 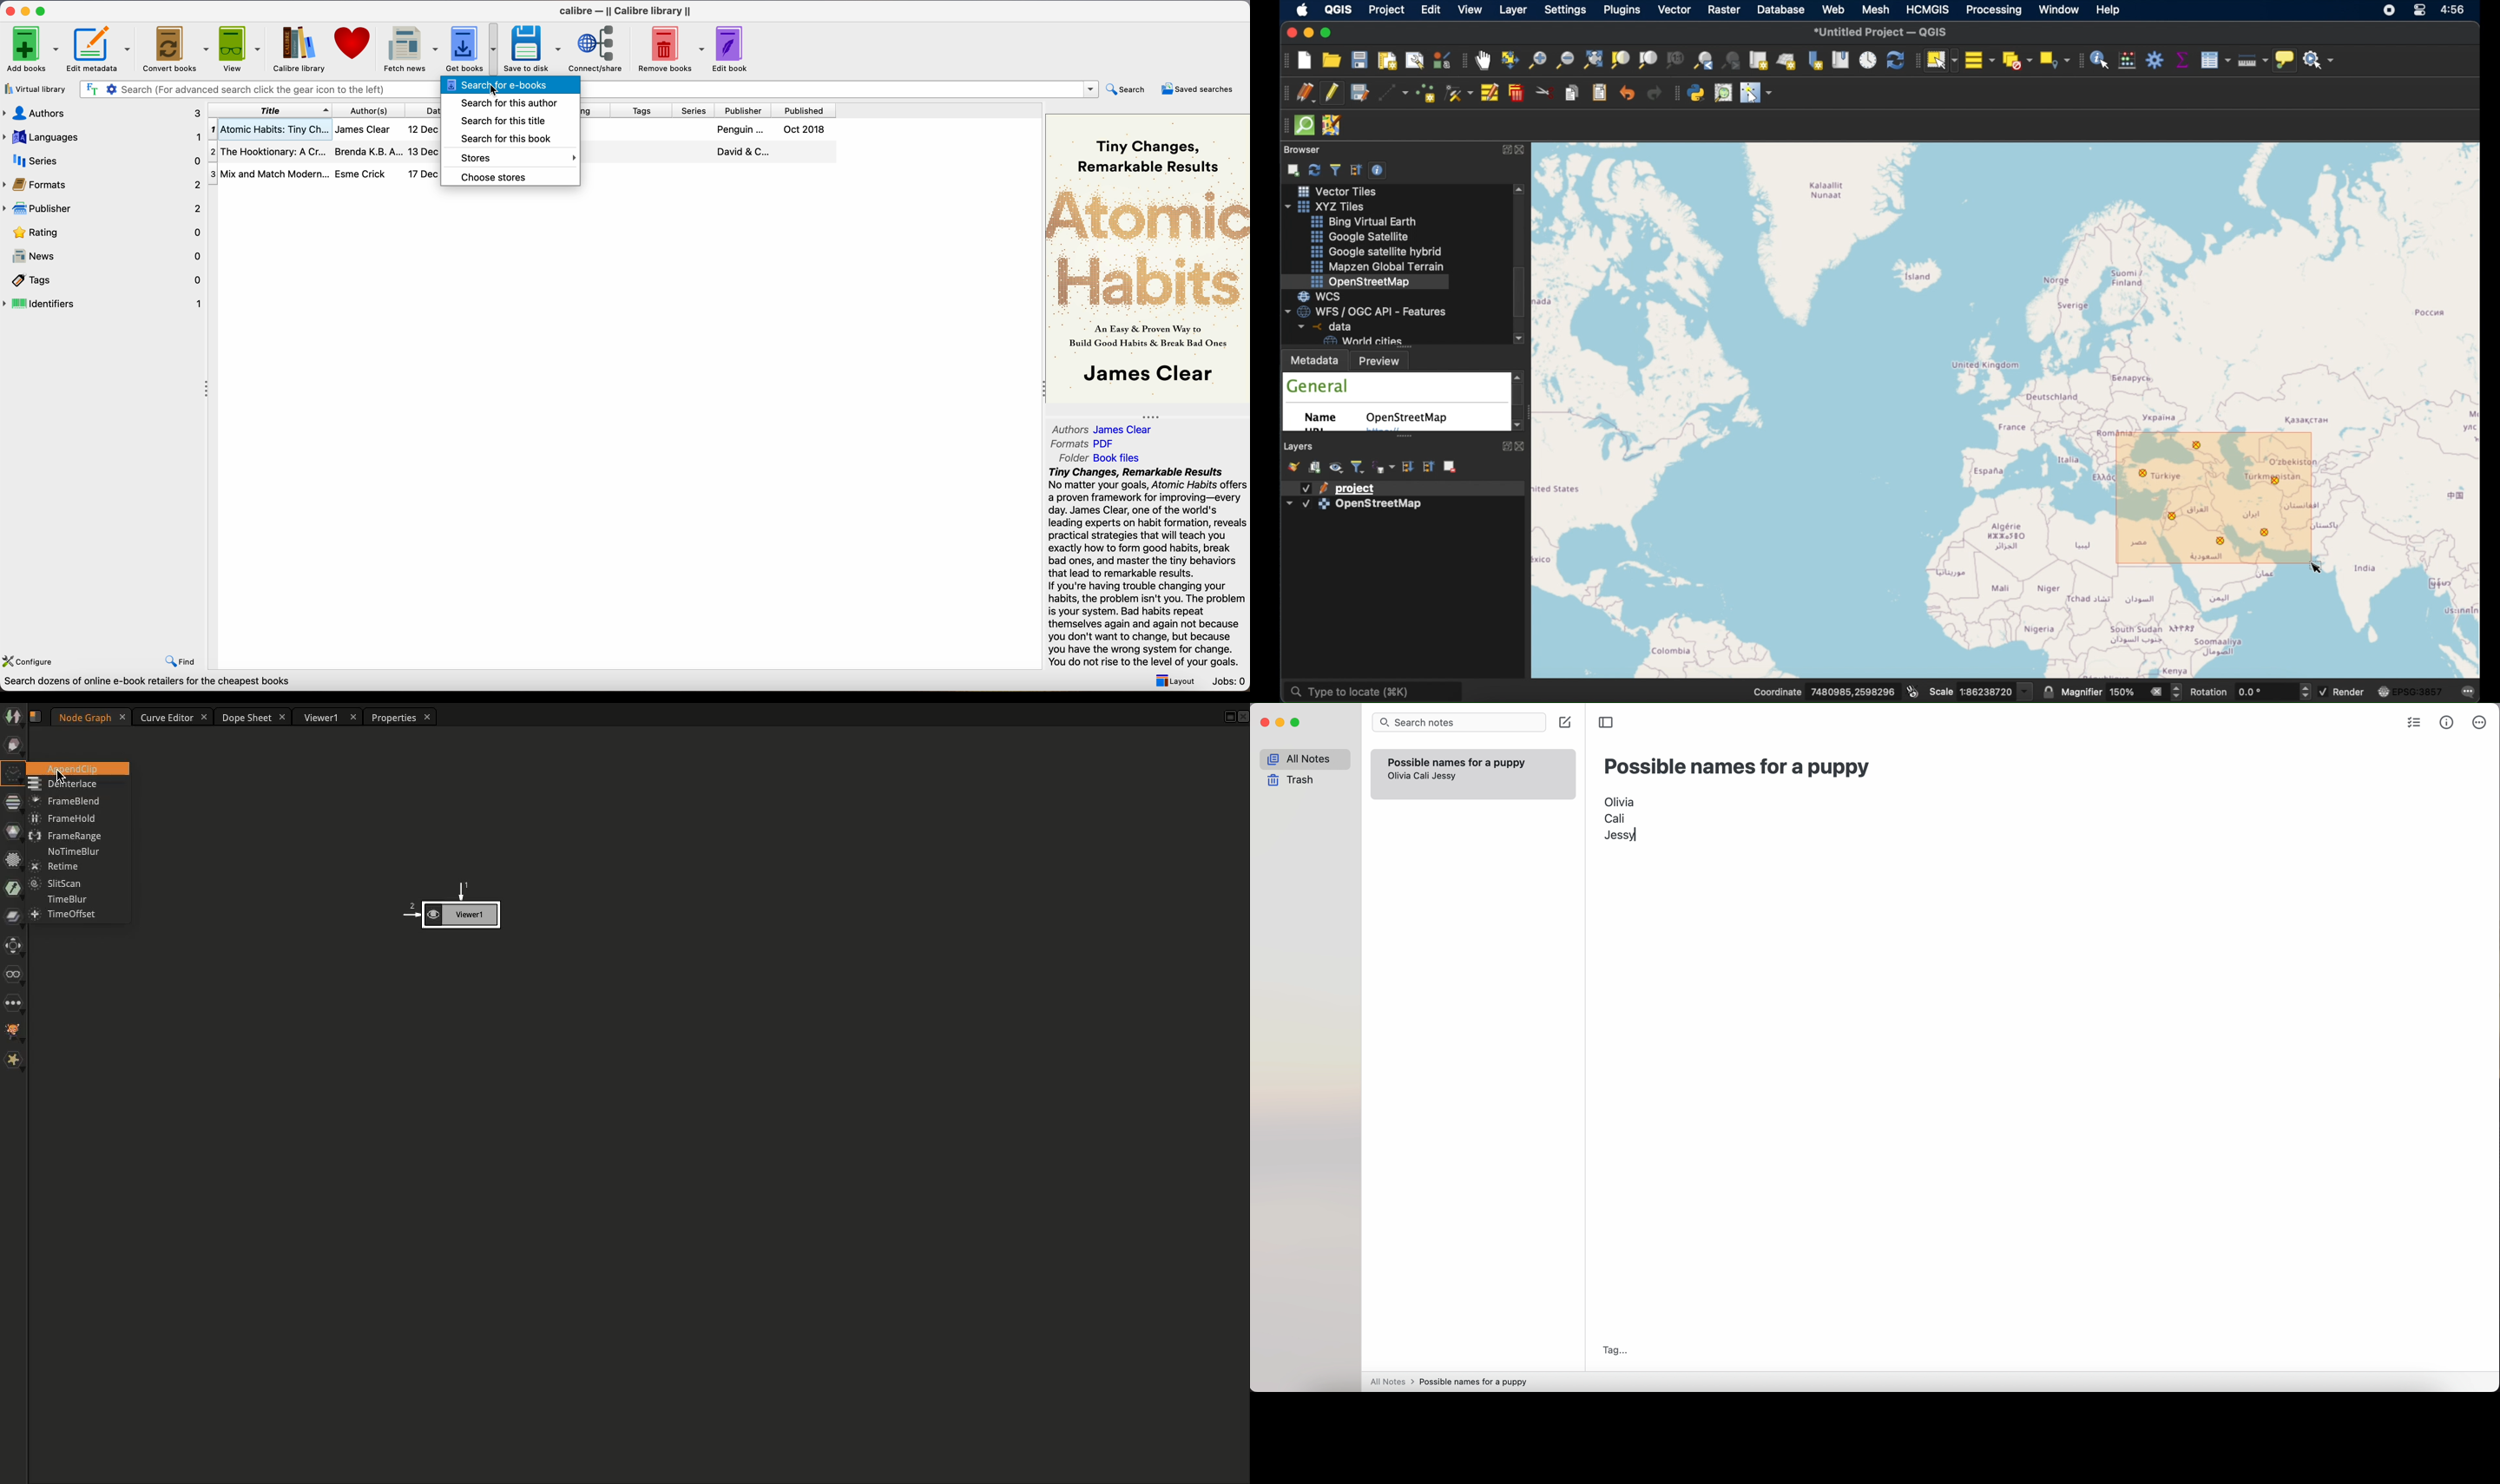 What do you see at coordinates (101, 113) in the screenshot?
I see `authors` at bounding box center [101, 113].